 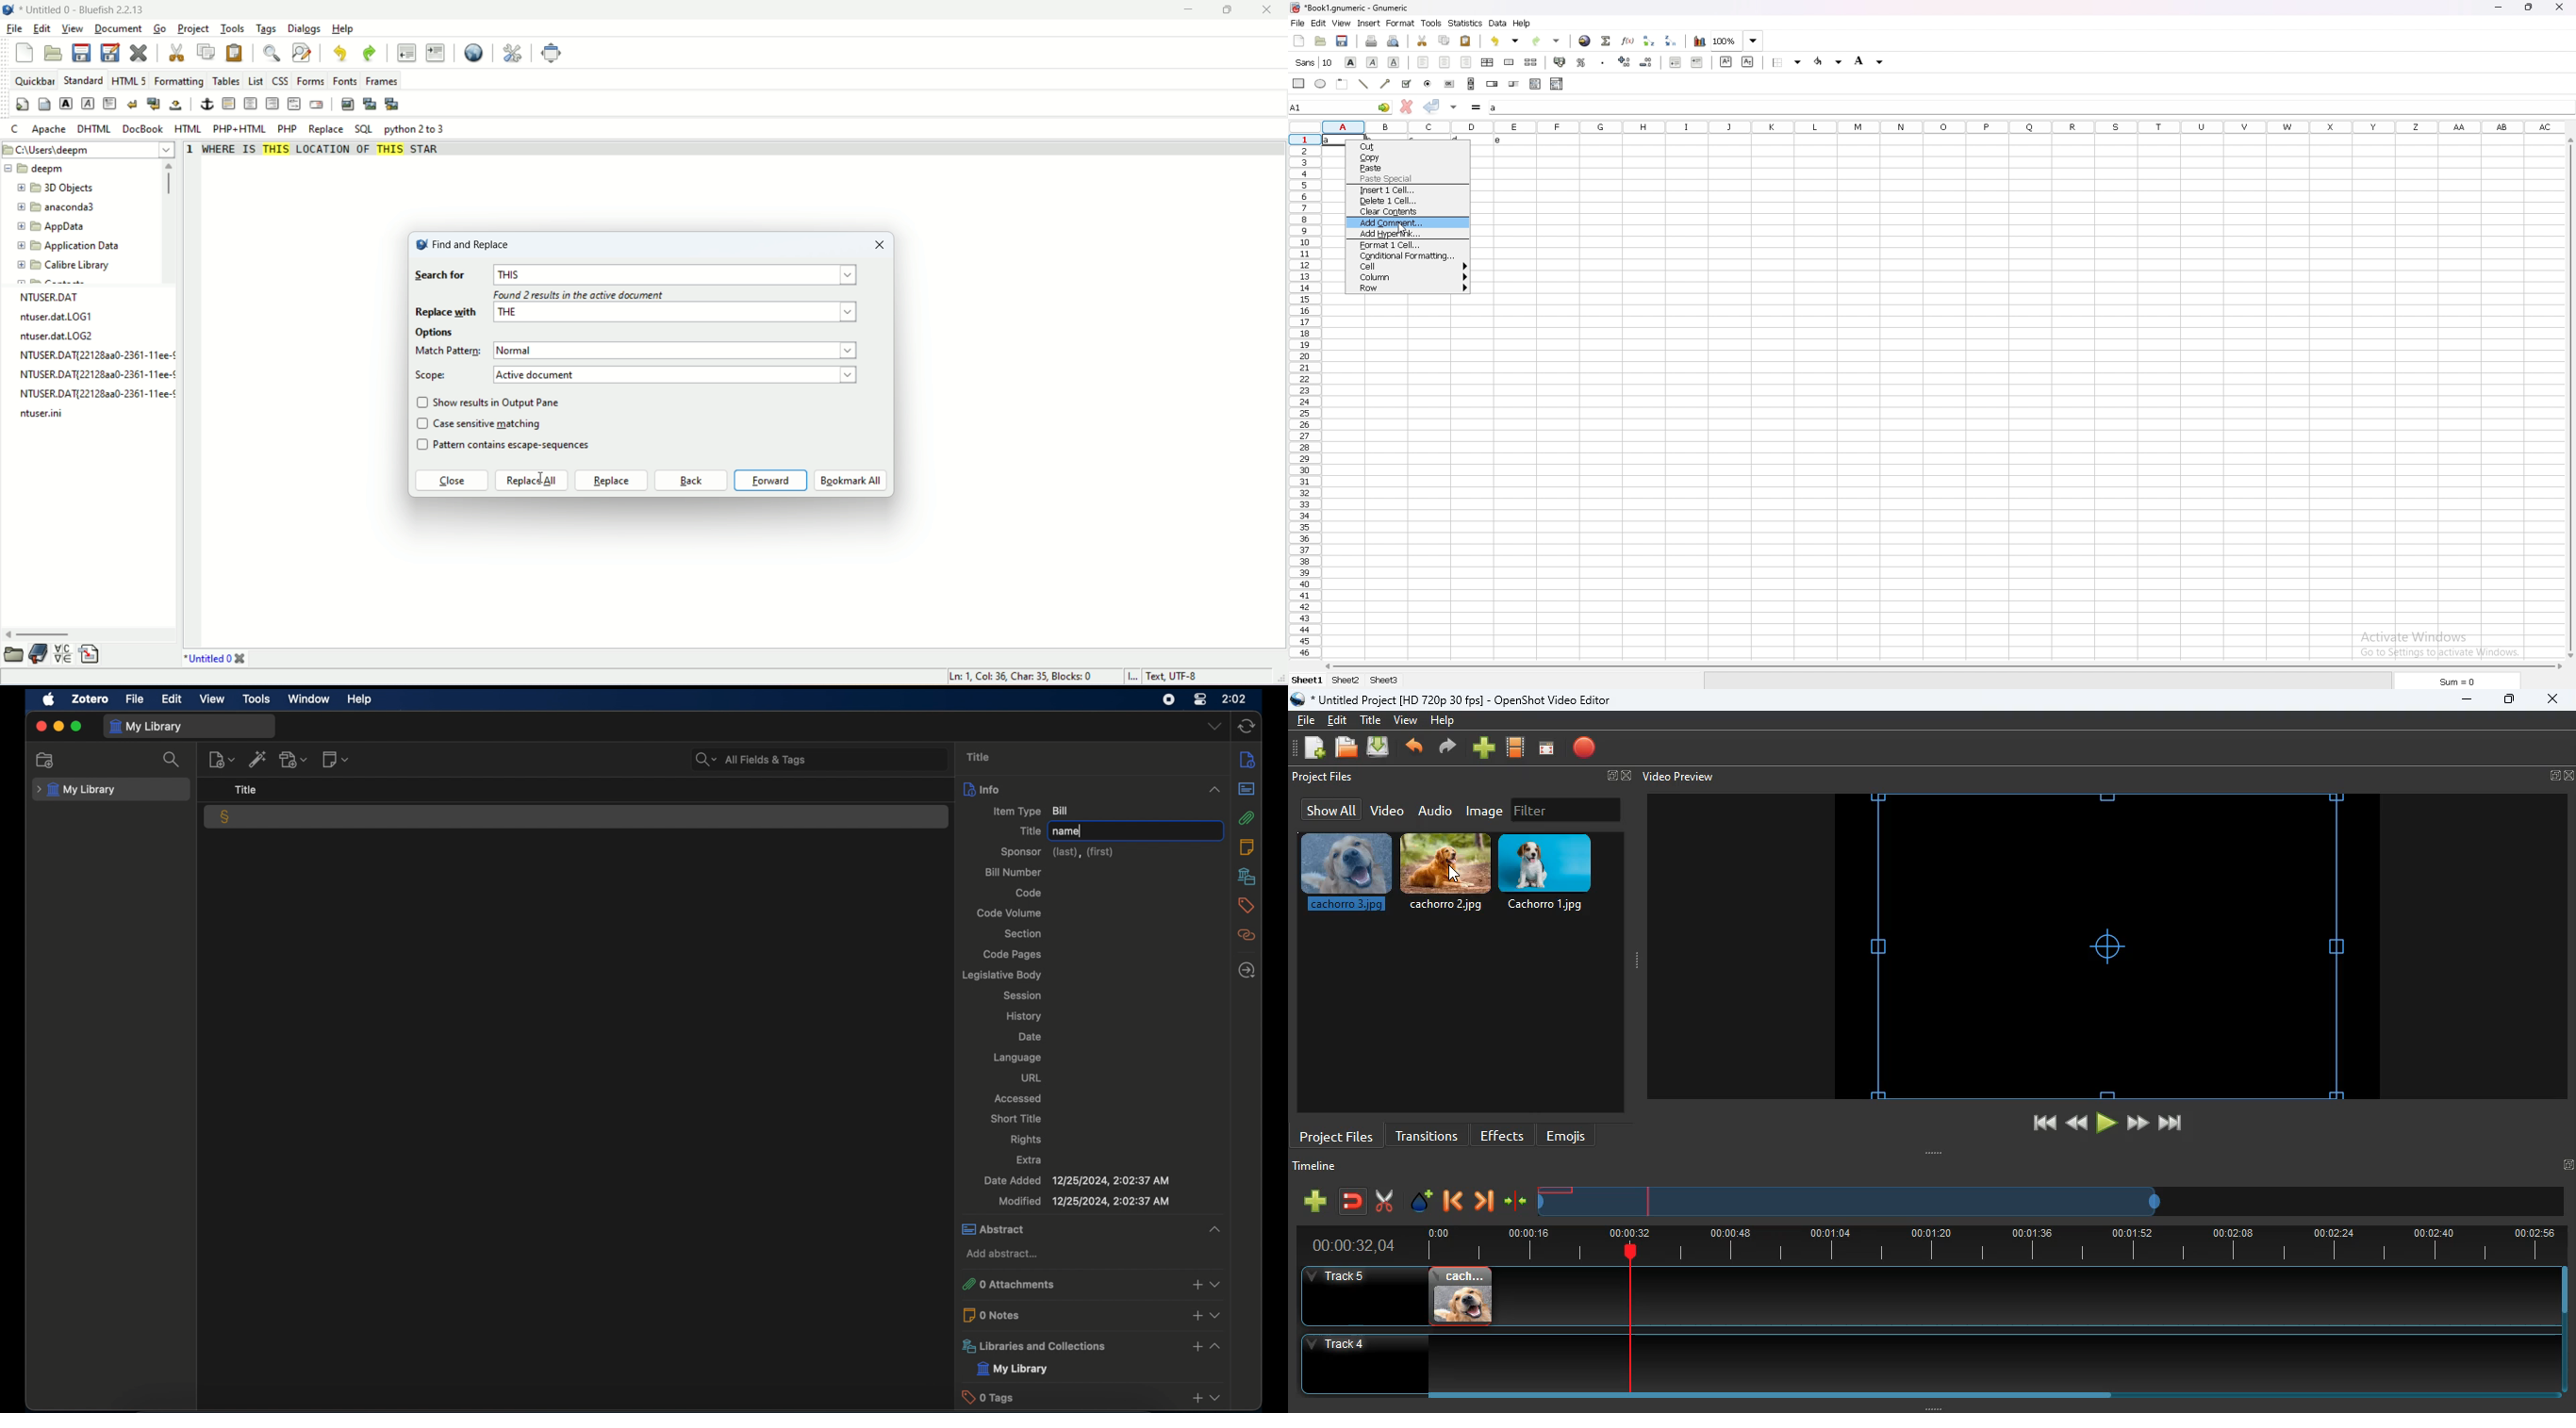 What do you see at coordinates (1697, 62) in the screenshot?
I see `increase indent` at bounding box center [1697, 62].